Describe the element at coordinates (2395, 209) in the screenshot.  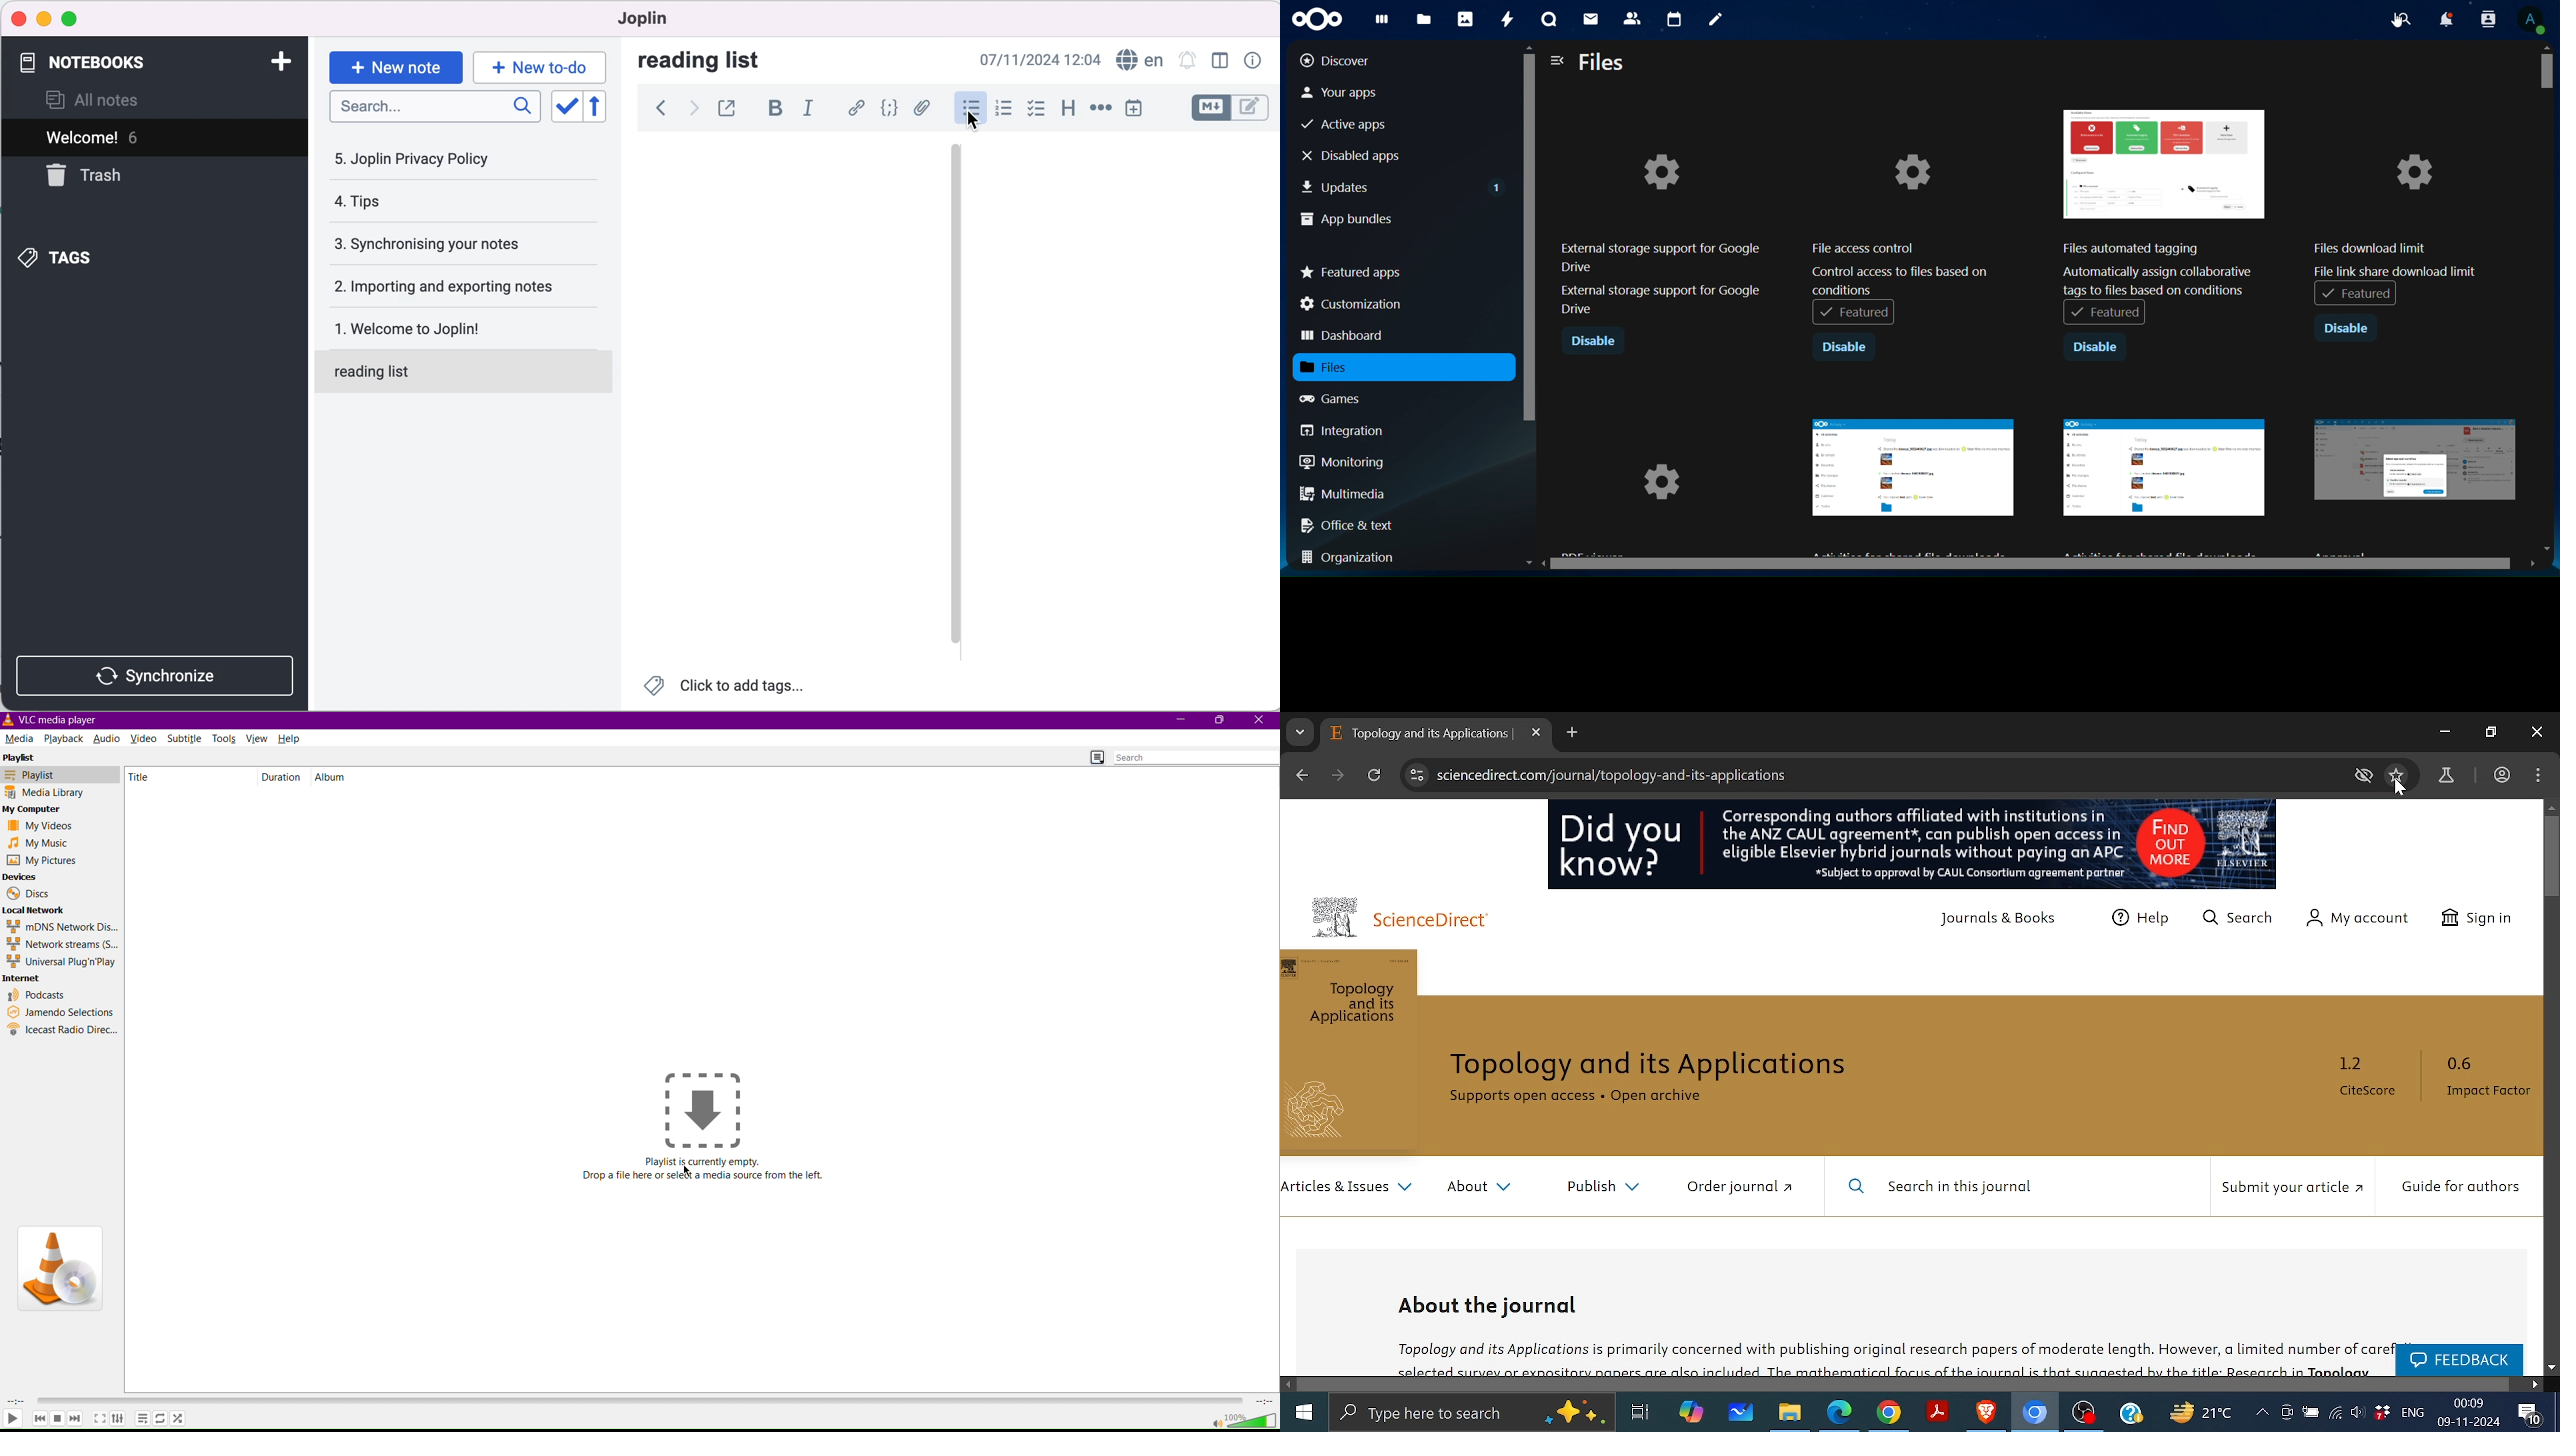
I see `files download limit file link share download limit` at that location.